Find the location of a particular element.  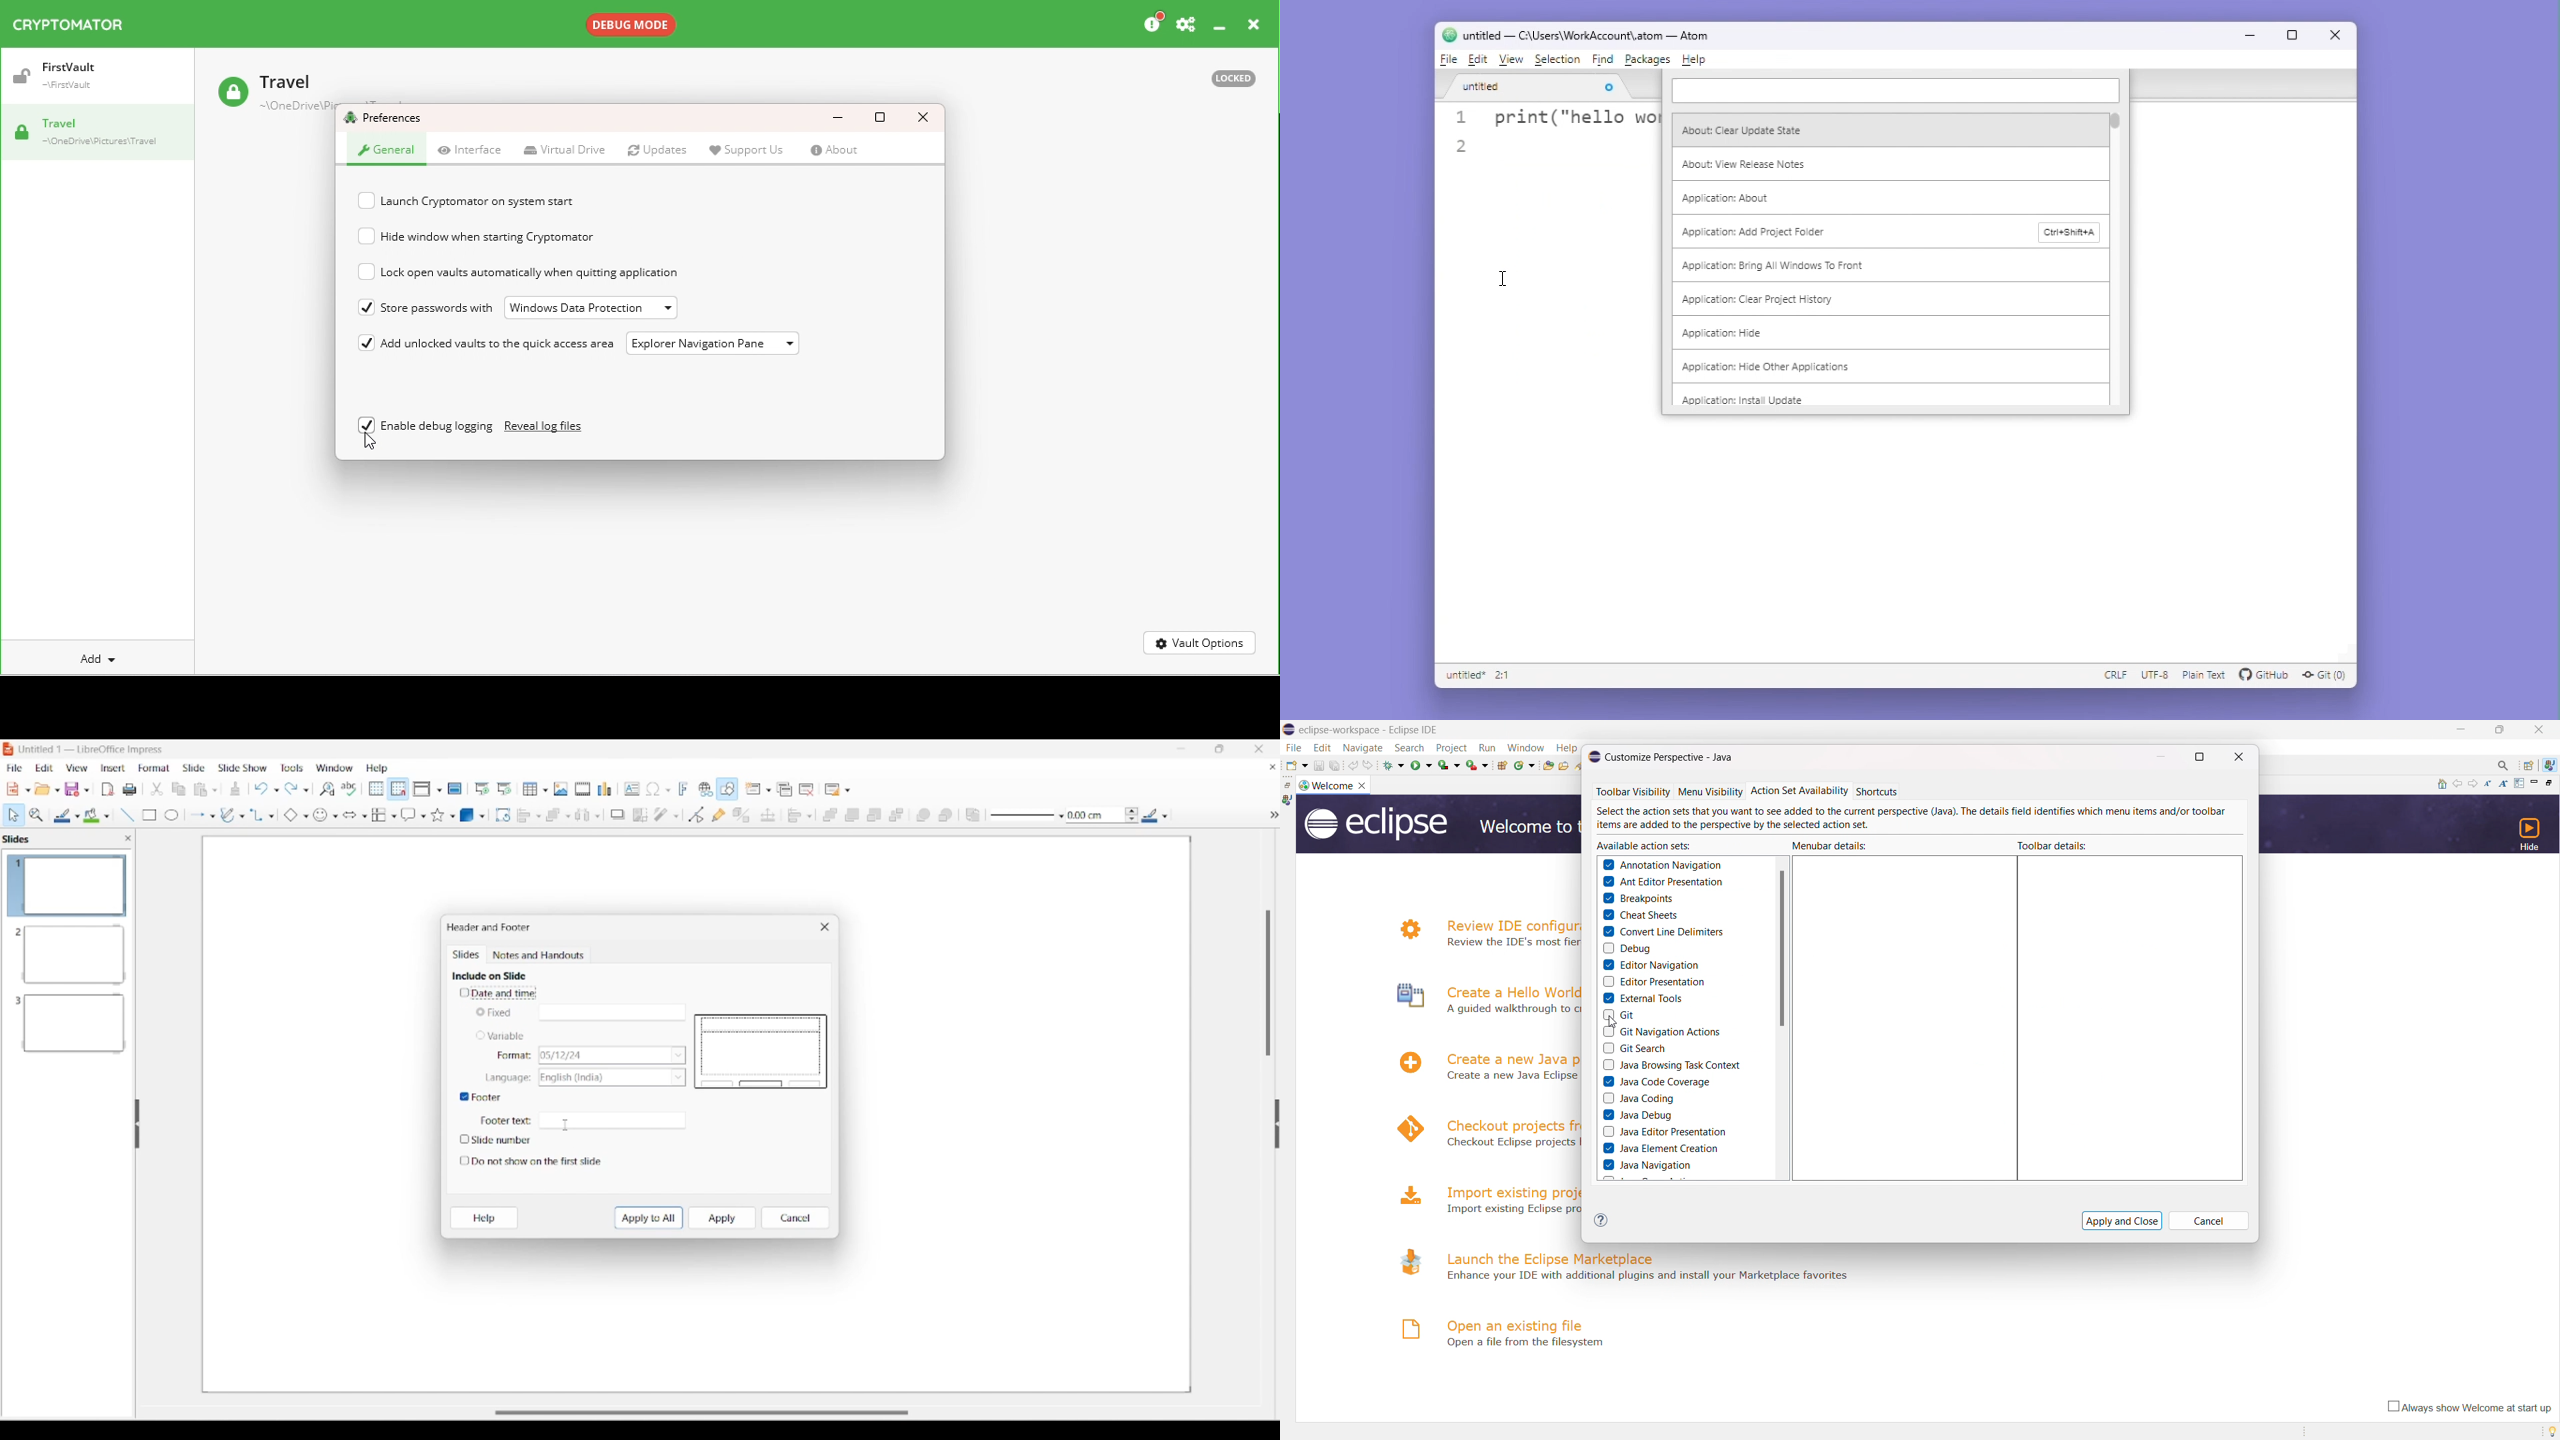

Apply to current slide is located at coordinates (723, 1218).